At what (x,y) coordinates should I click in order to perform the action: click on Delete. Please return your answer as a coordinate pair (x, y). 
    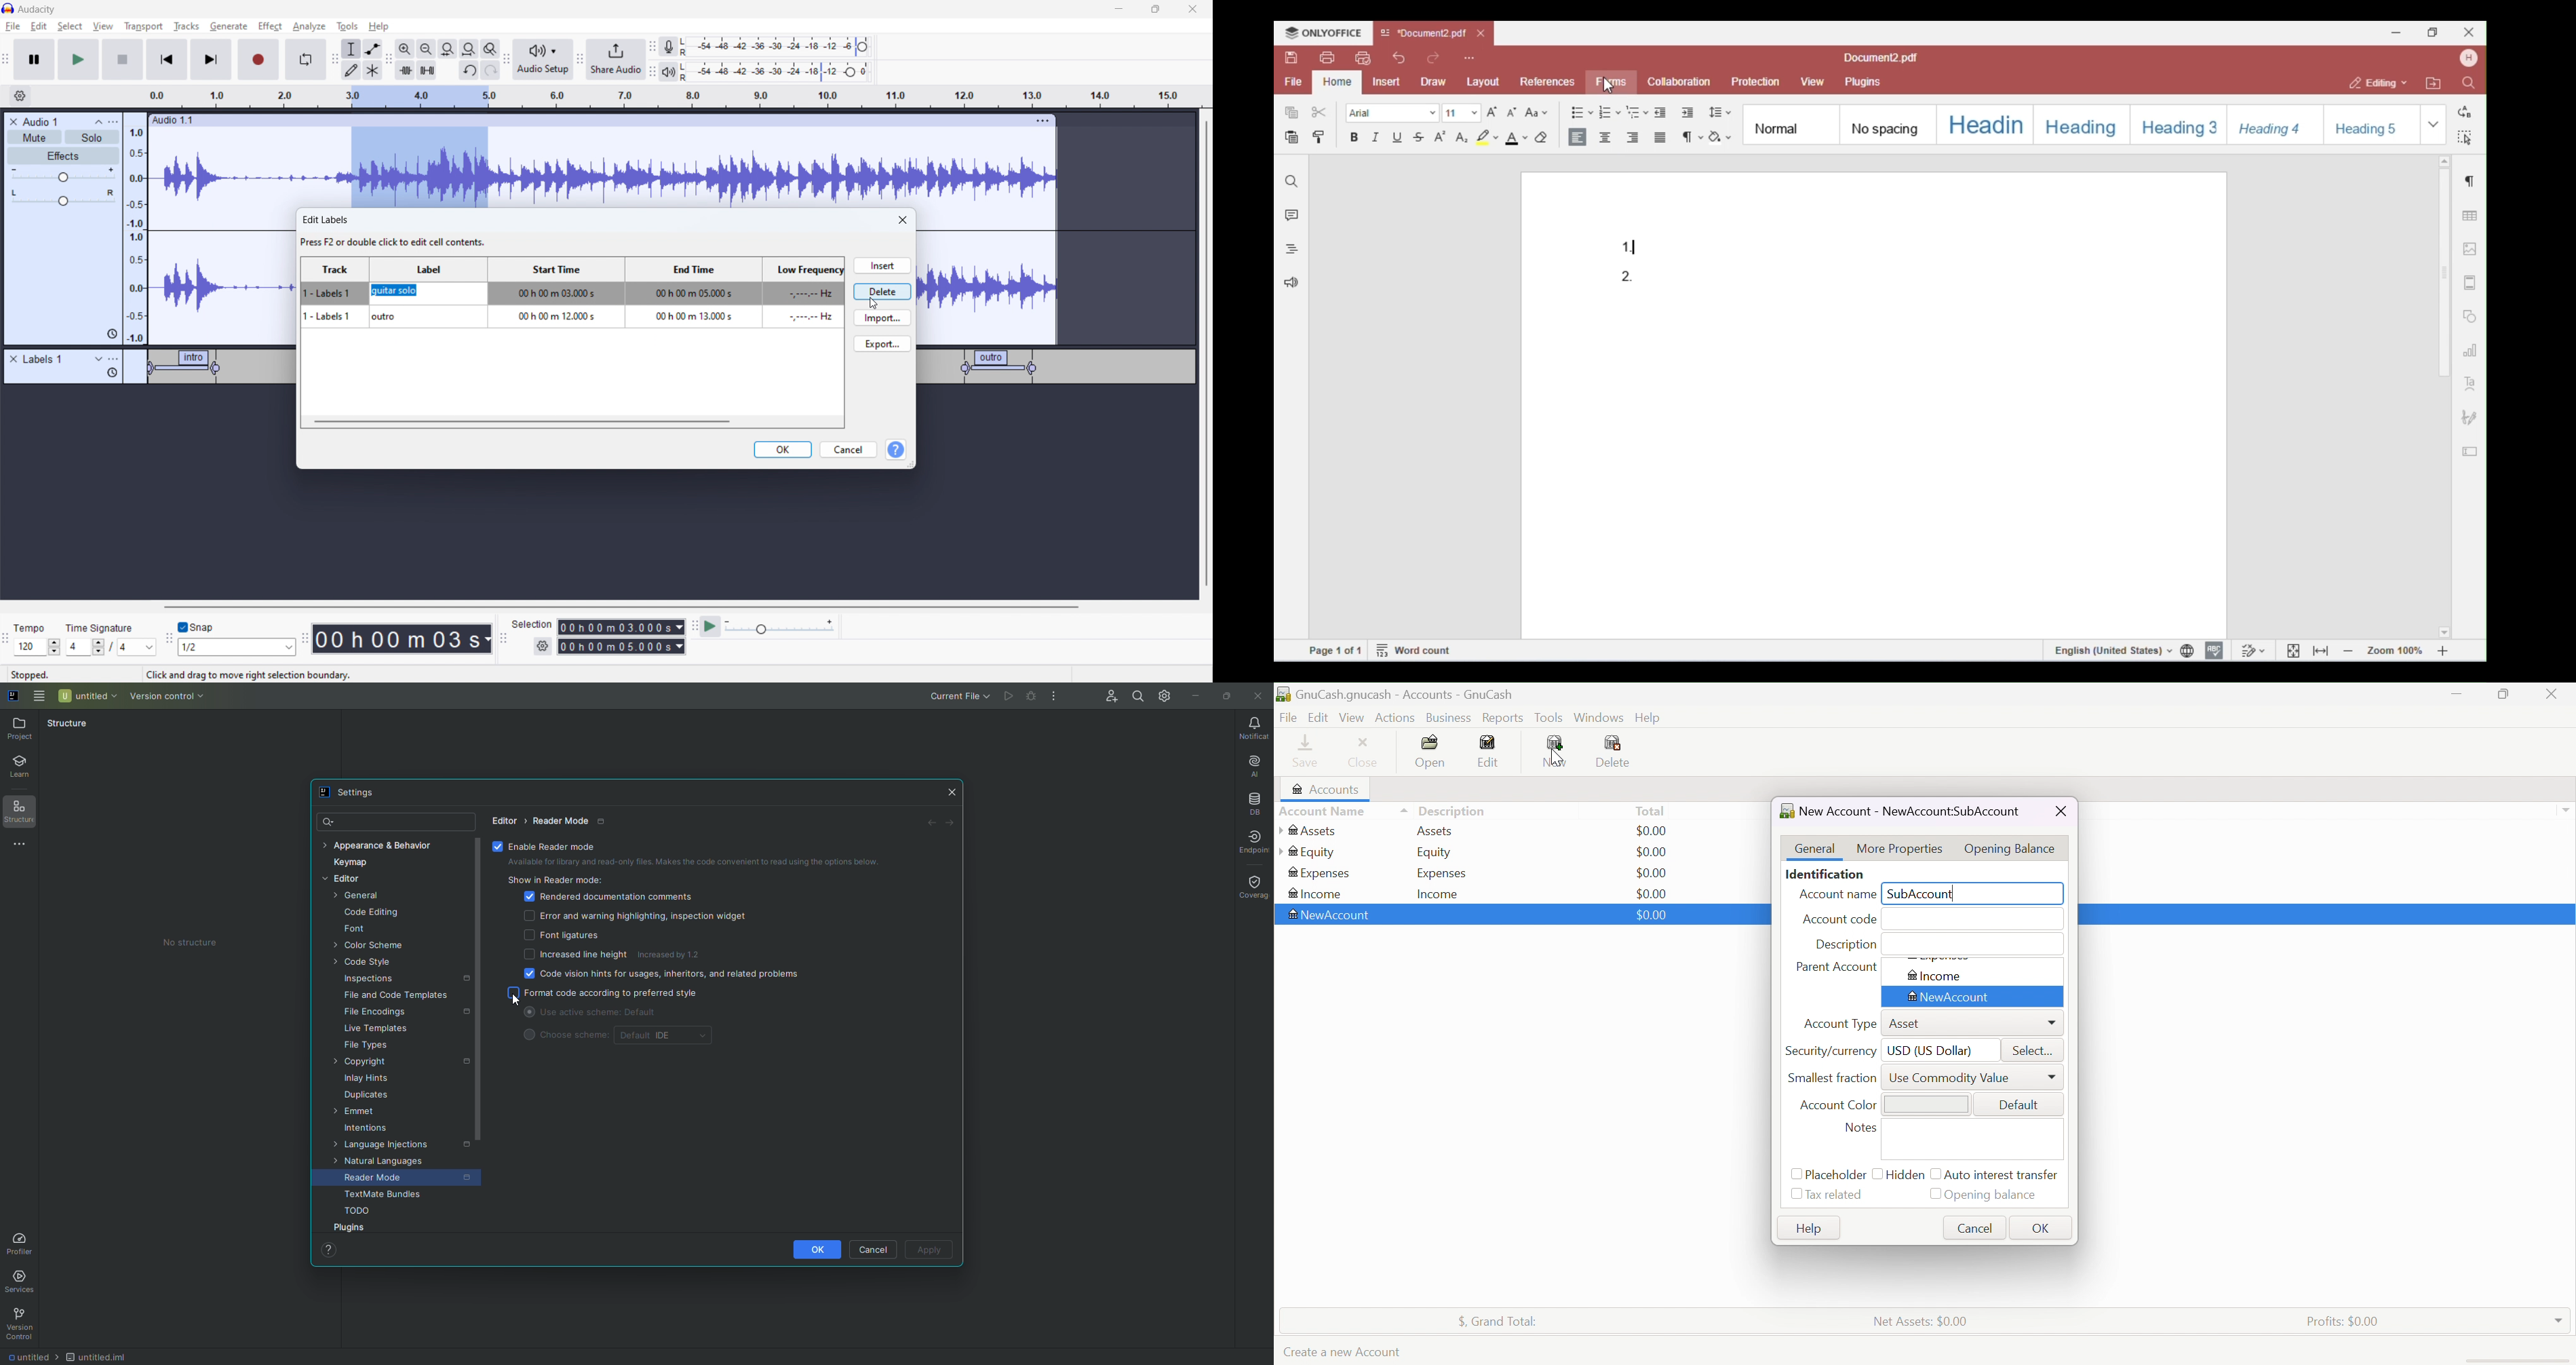
    Looking at the image, I should click on (1614, 752).